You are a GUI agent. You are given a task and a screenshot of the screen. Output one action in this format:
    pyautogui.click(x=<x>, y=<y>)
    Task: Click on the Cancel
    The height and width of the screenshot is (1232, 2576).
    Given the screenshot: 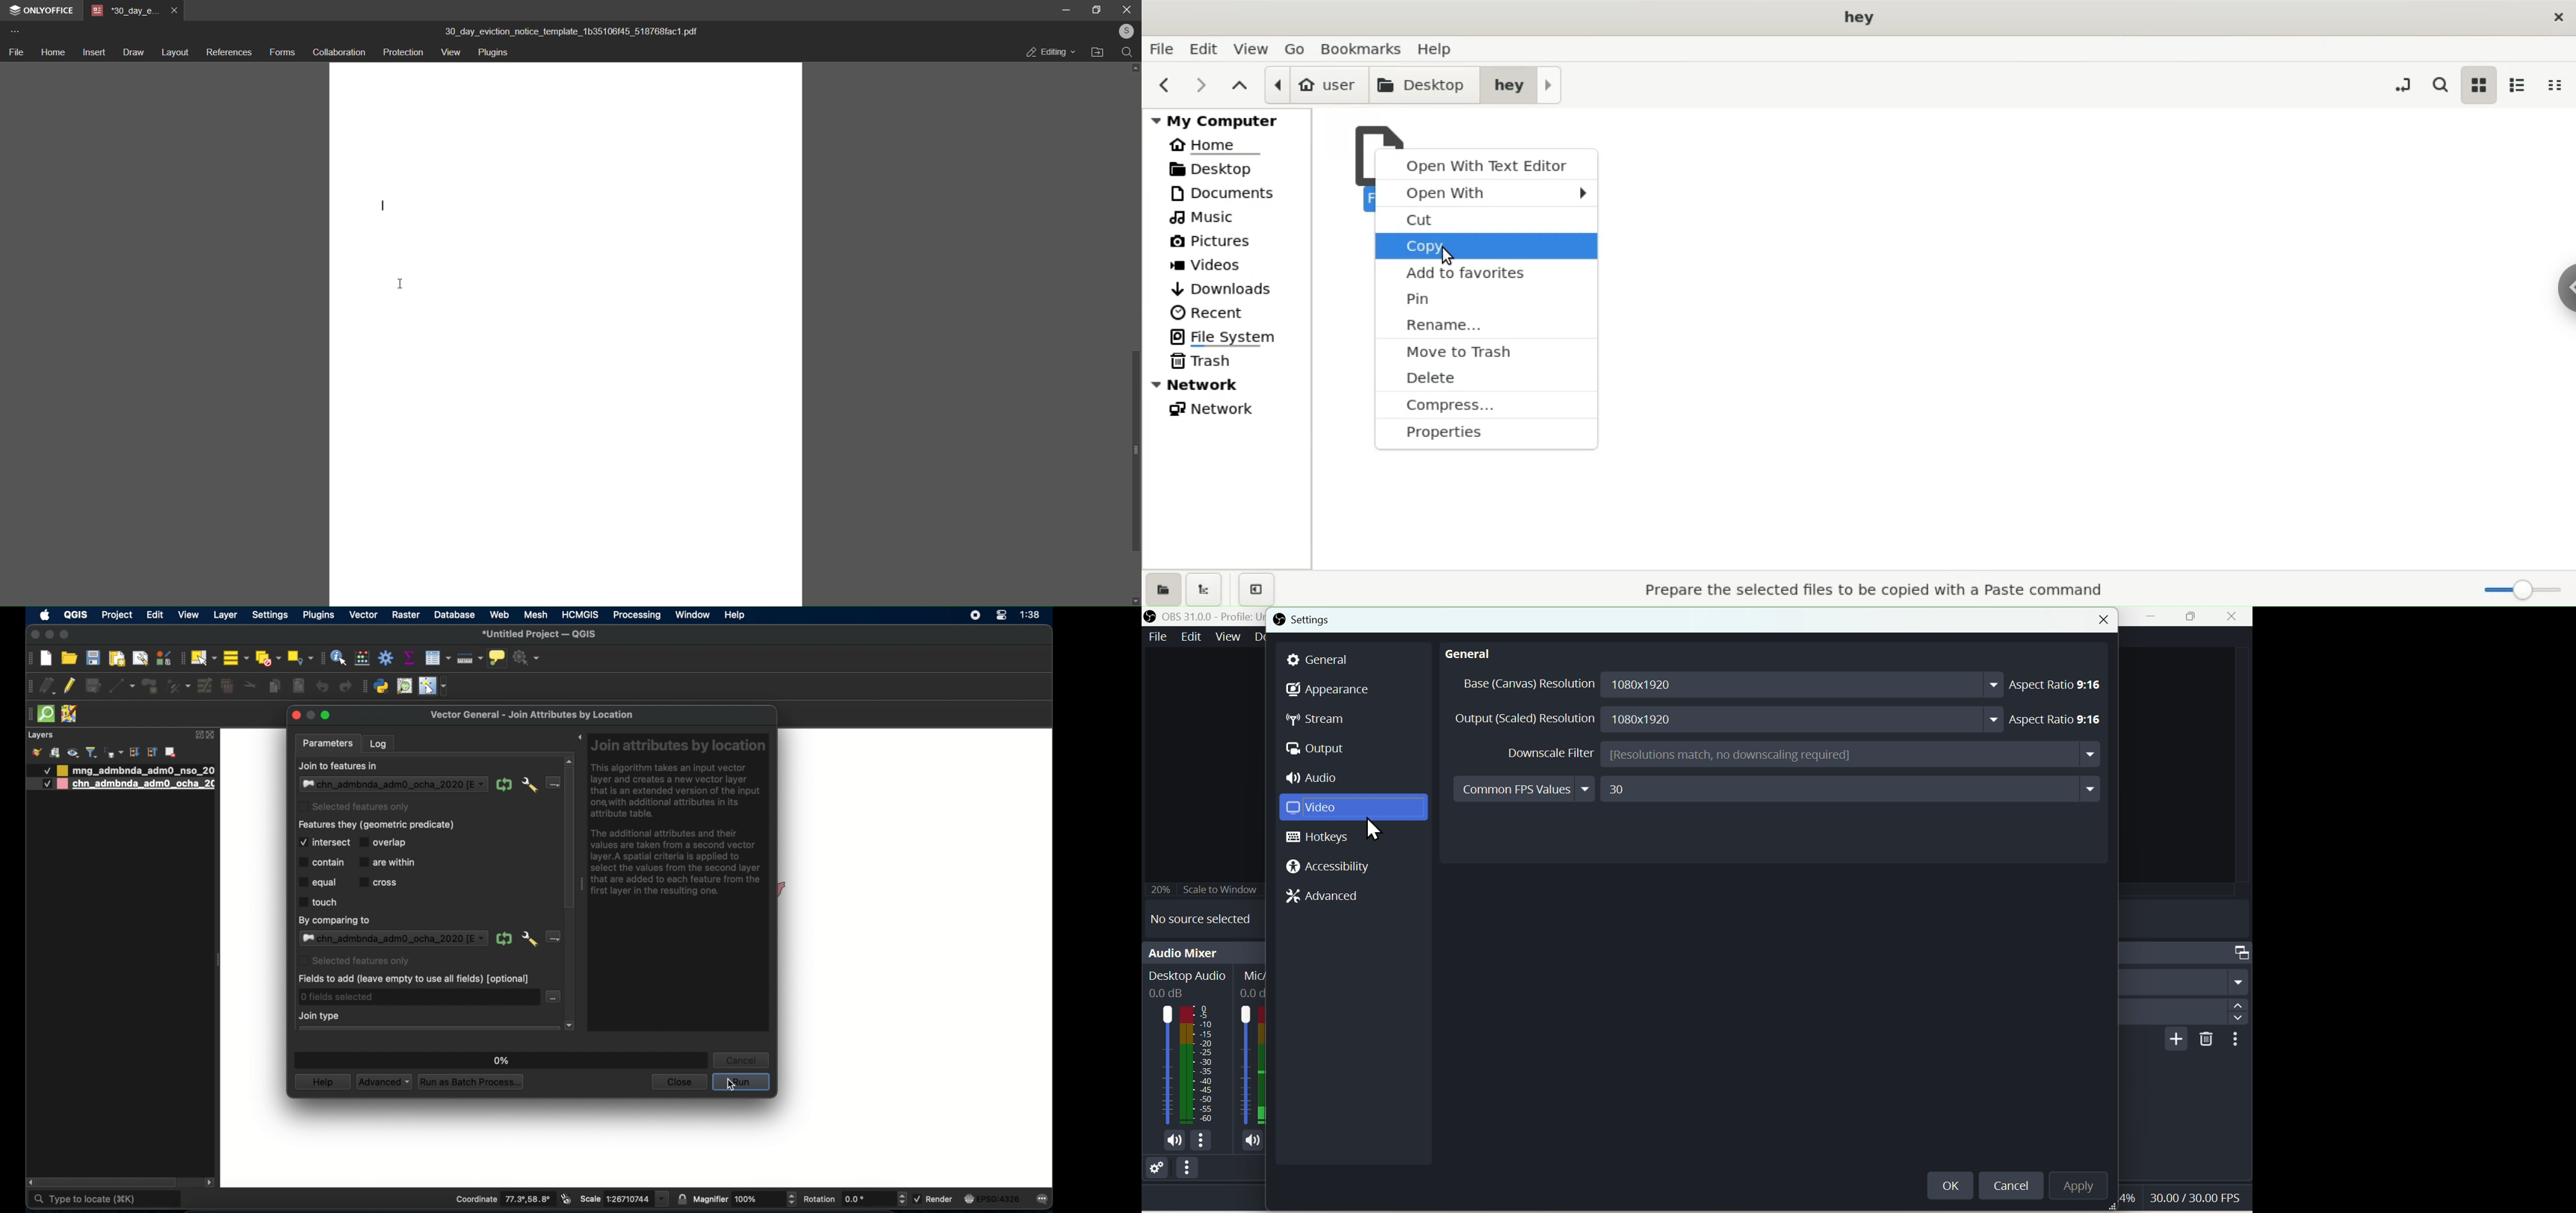 What is the action you would take?
    pyautogui.click(x=2012, y=1186)
    